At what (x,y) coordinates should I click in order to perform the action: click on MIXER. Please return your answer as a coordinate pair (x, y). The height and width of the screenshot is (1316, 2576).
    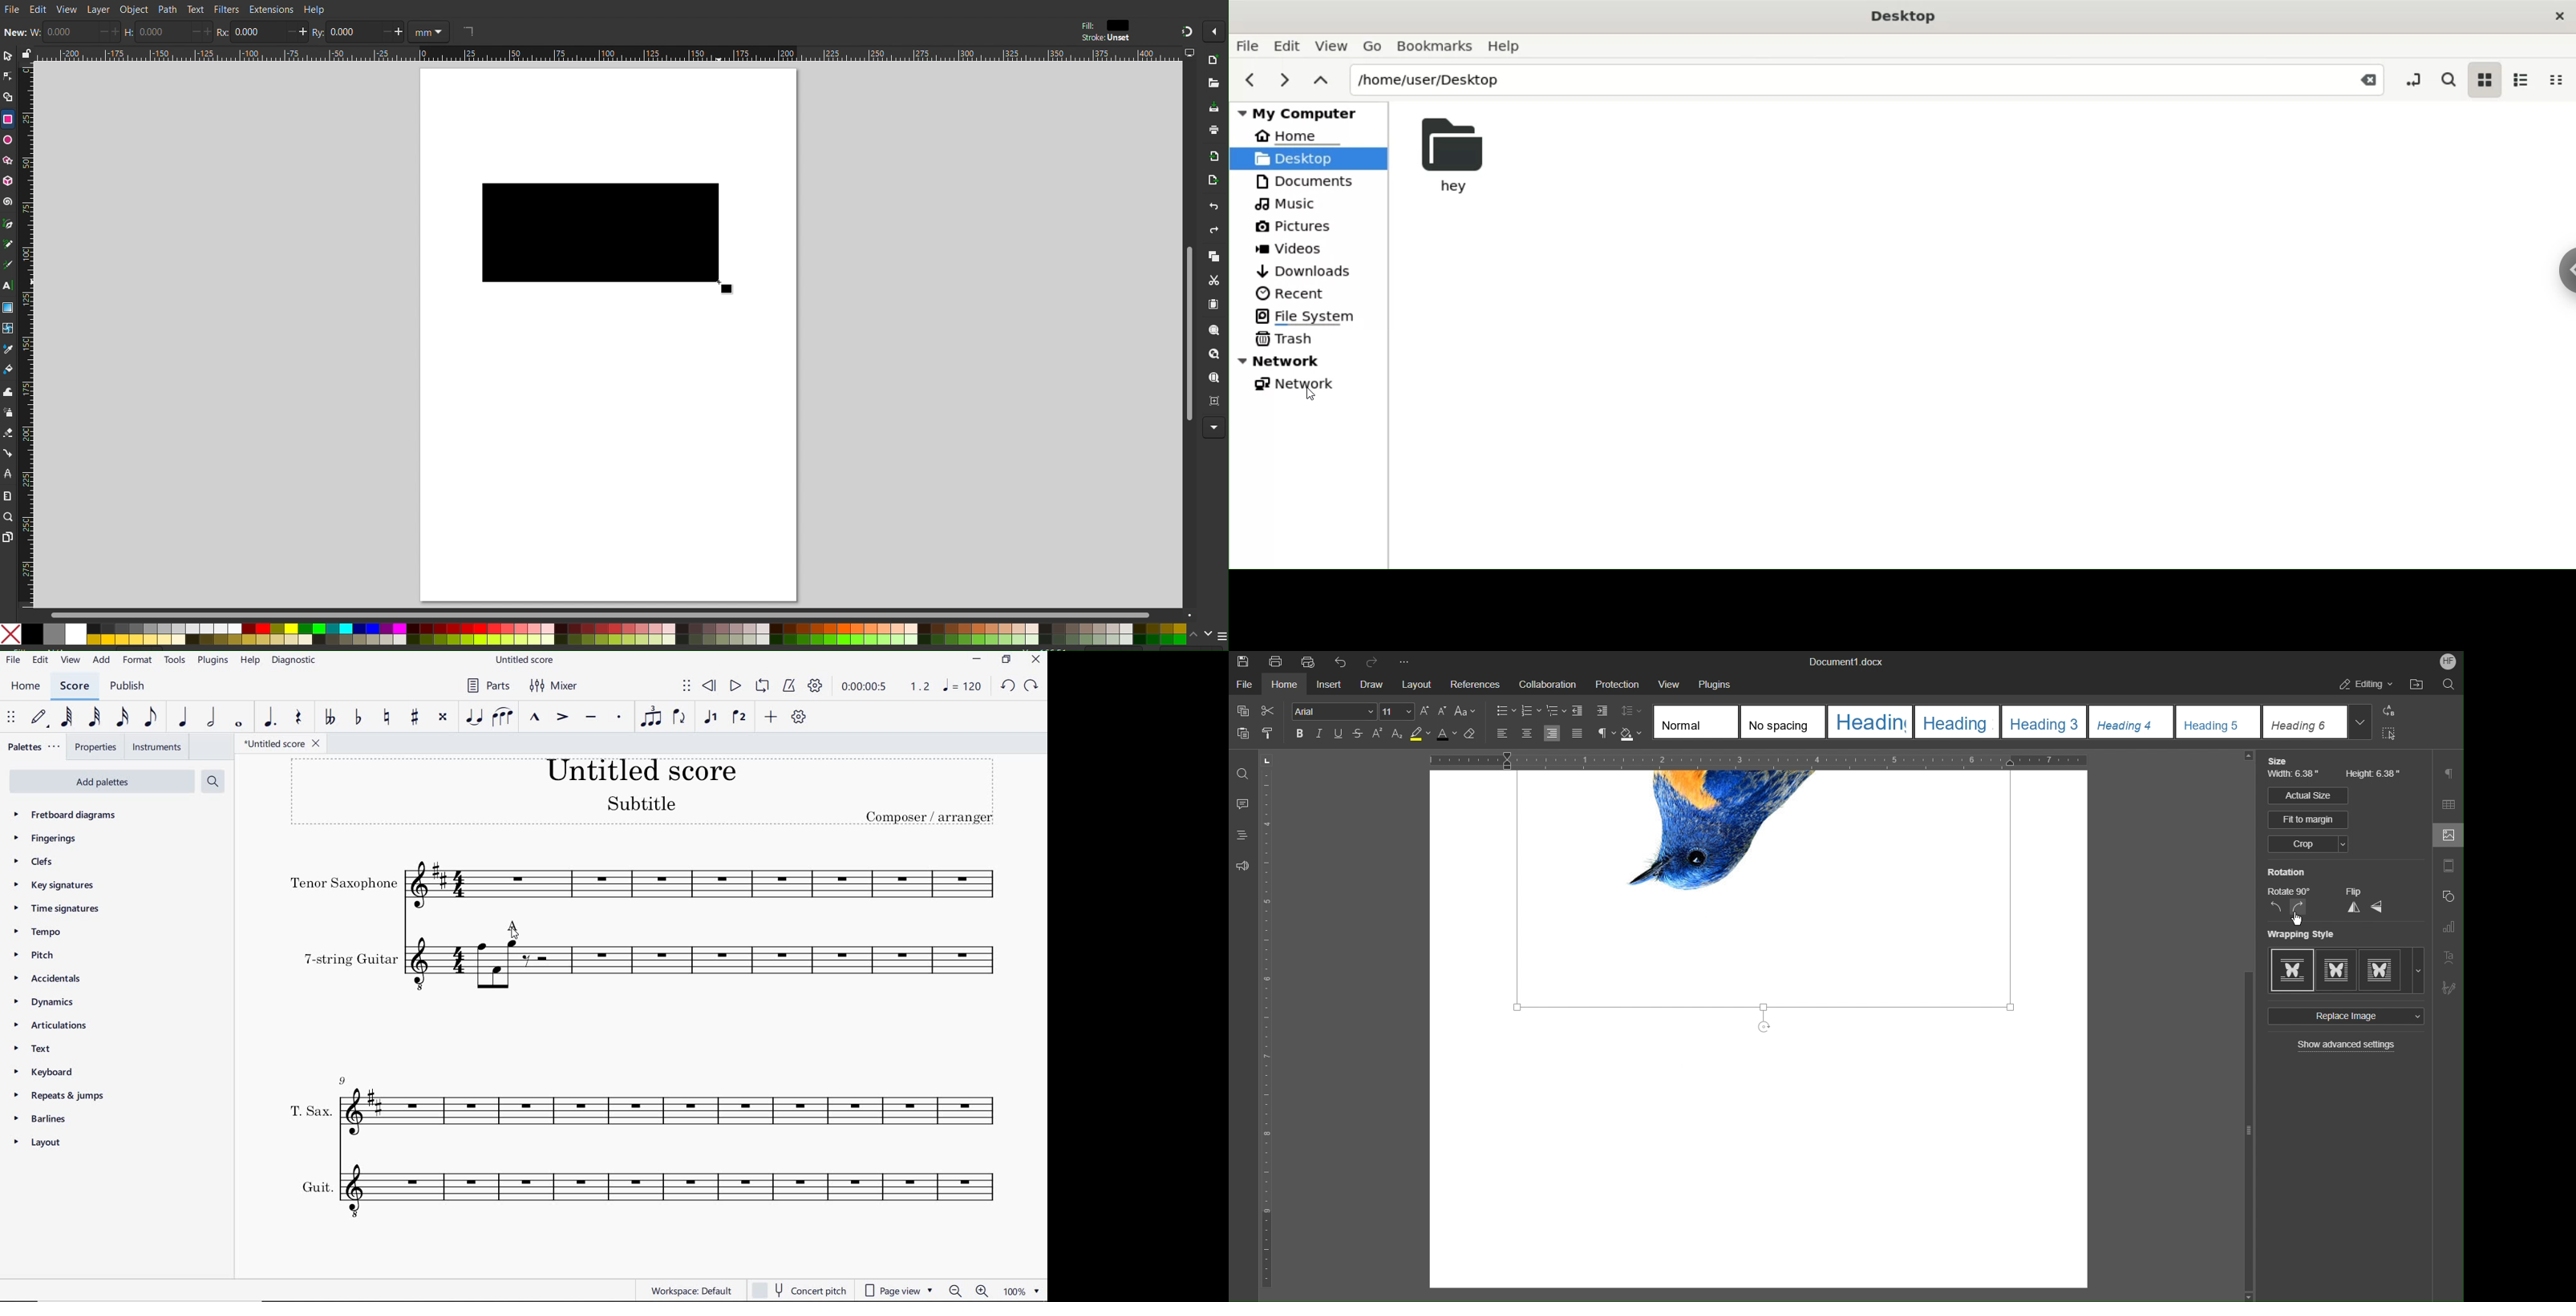
    Looking at the image, I should click on (555, 686).